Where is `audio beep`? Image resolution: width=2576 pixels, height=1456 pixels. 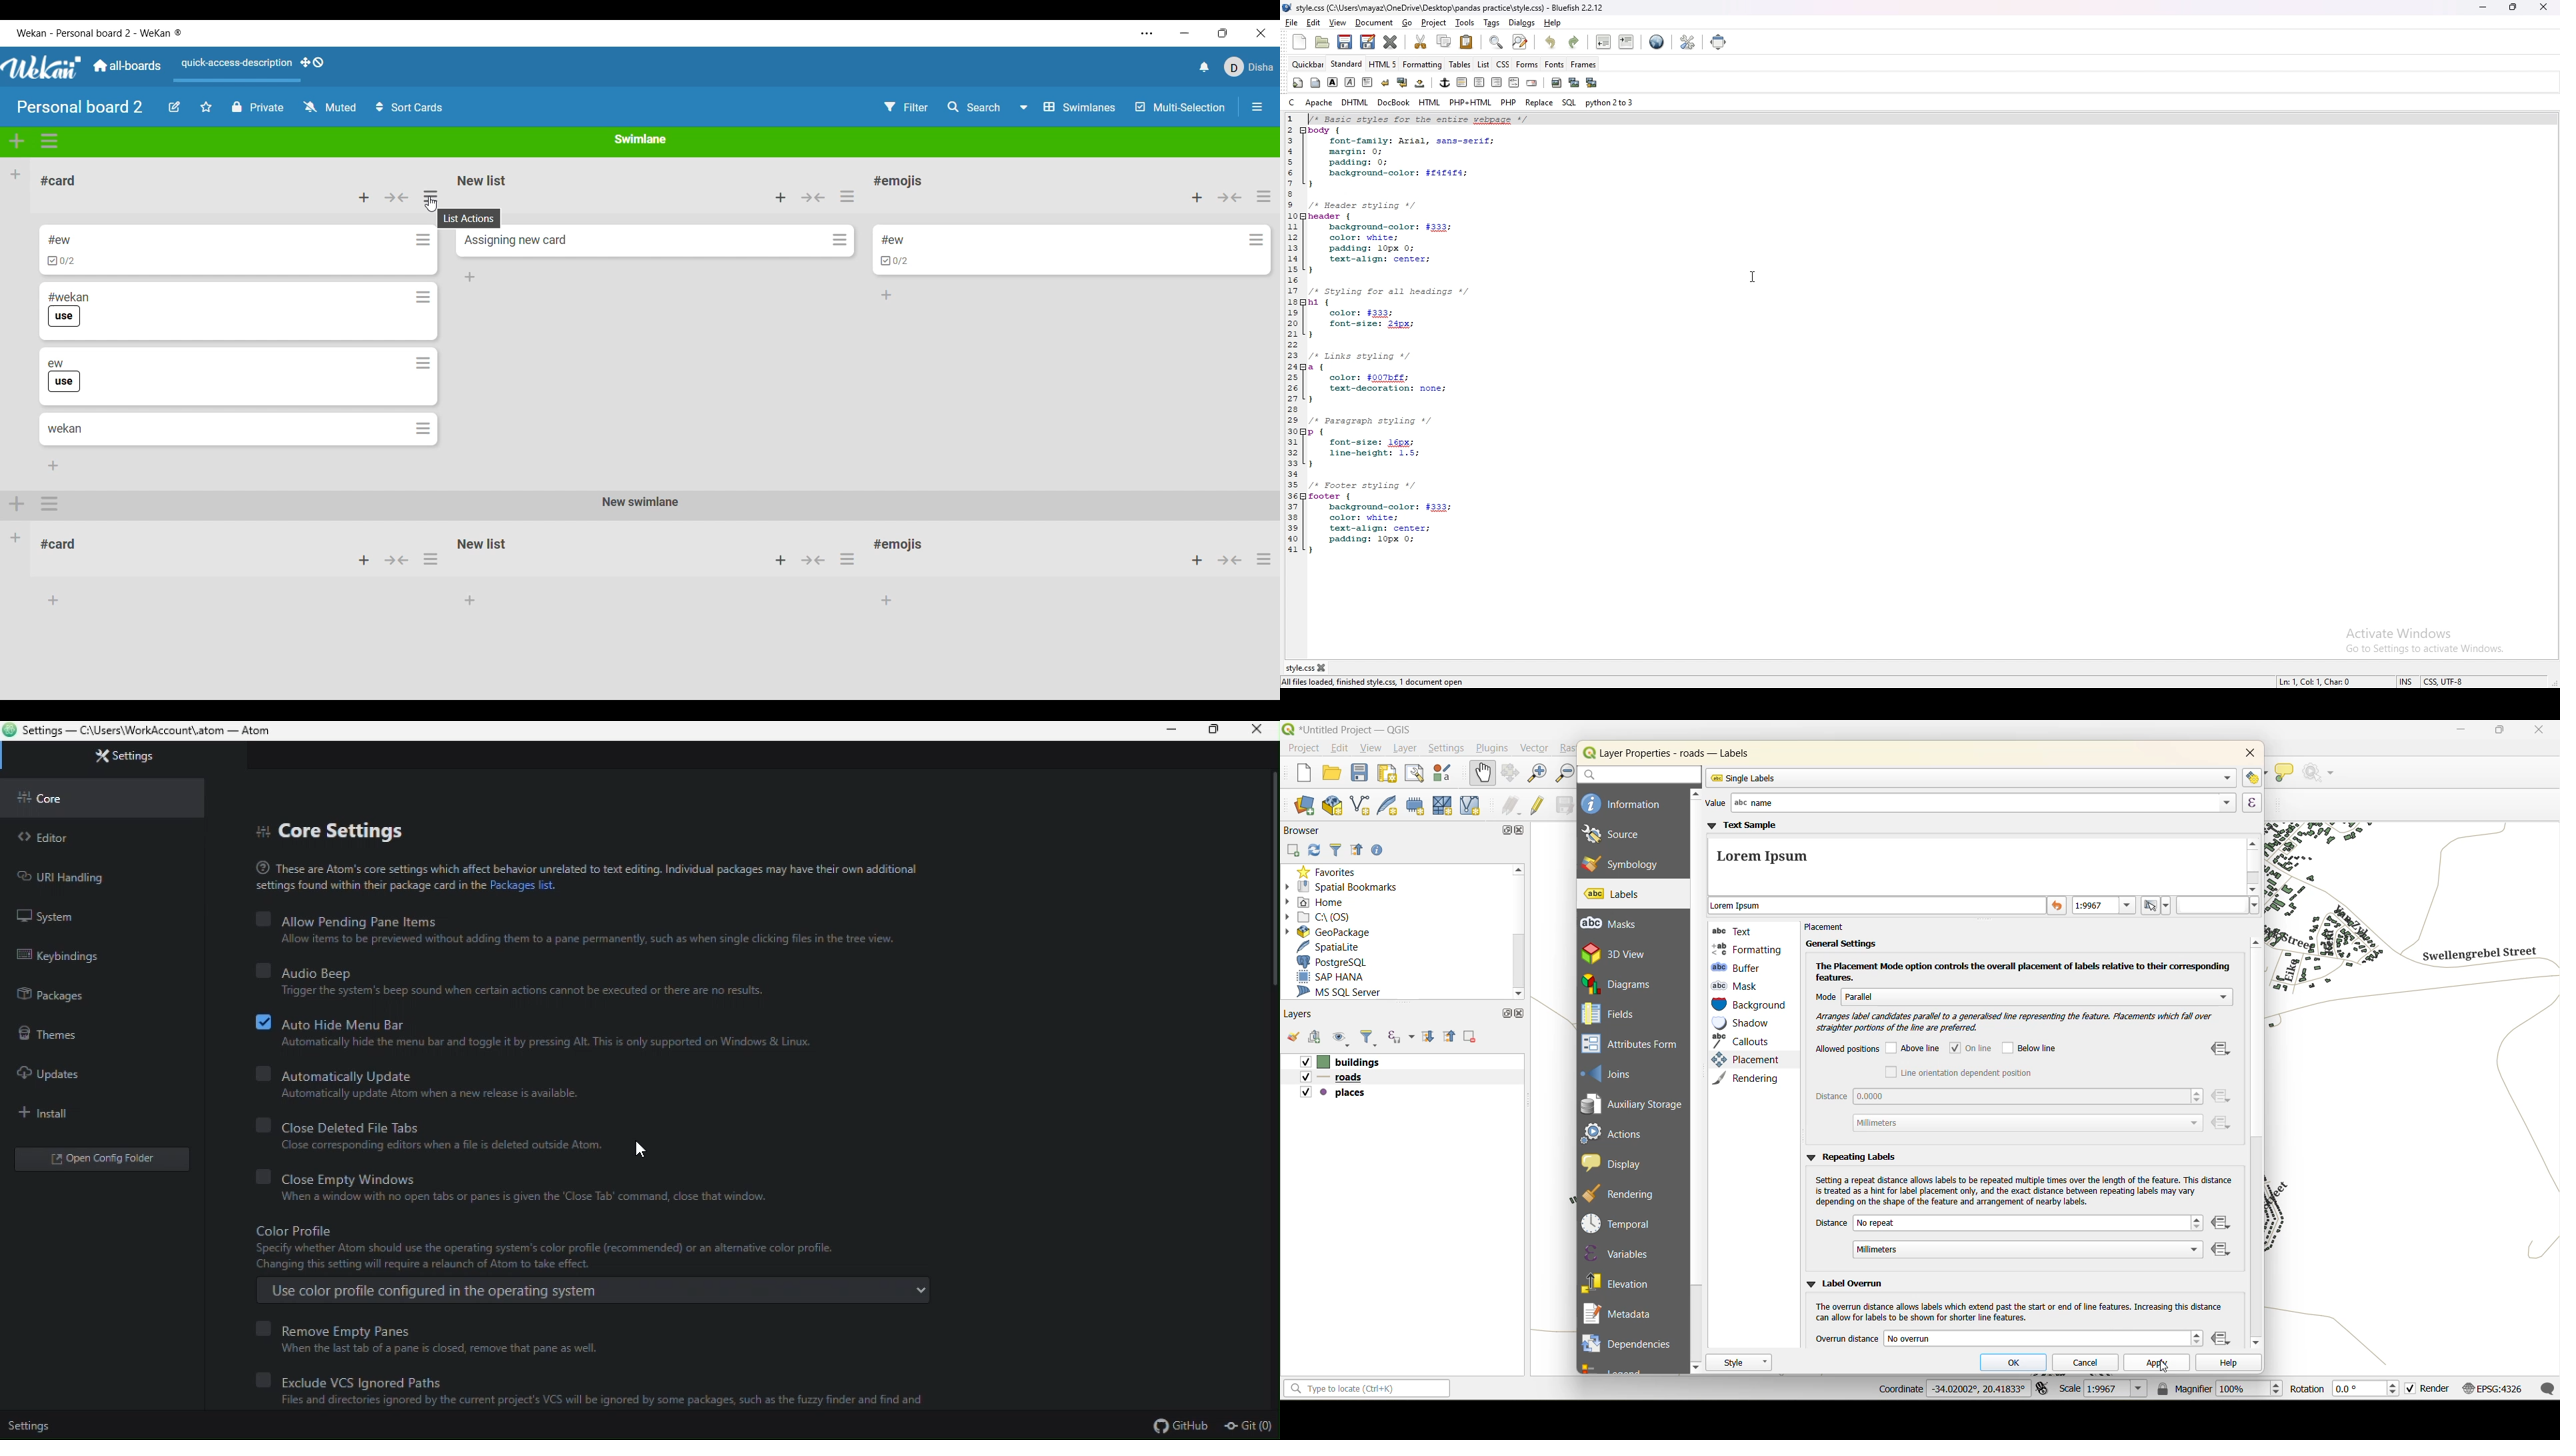
audio beep is located at coordinates (615, 971).